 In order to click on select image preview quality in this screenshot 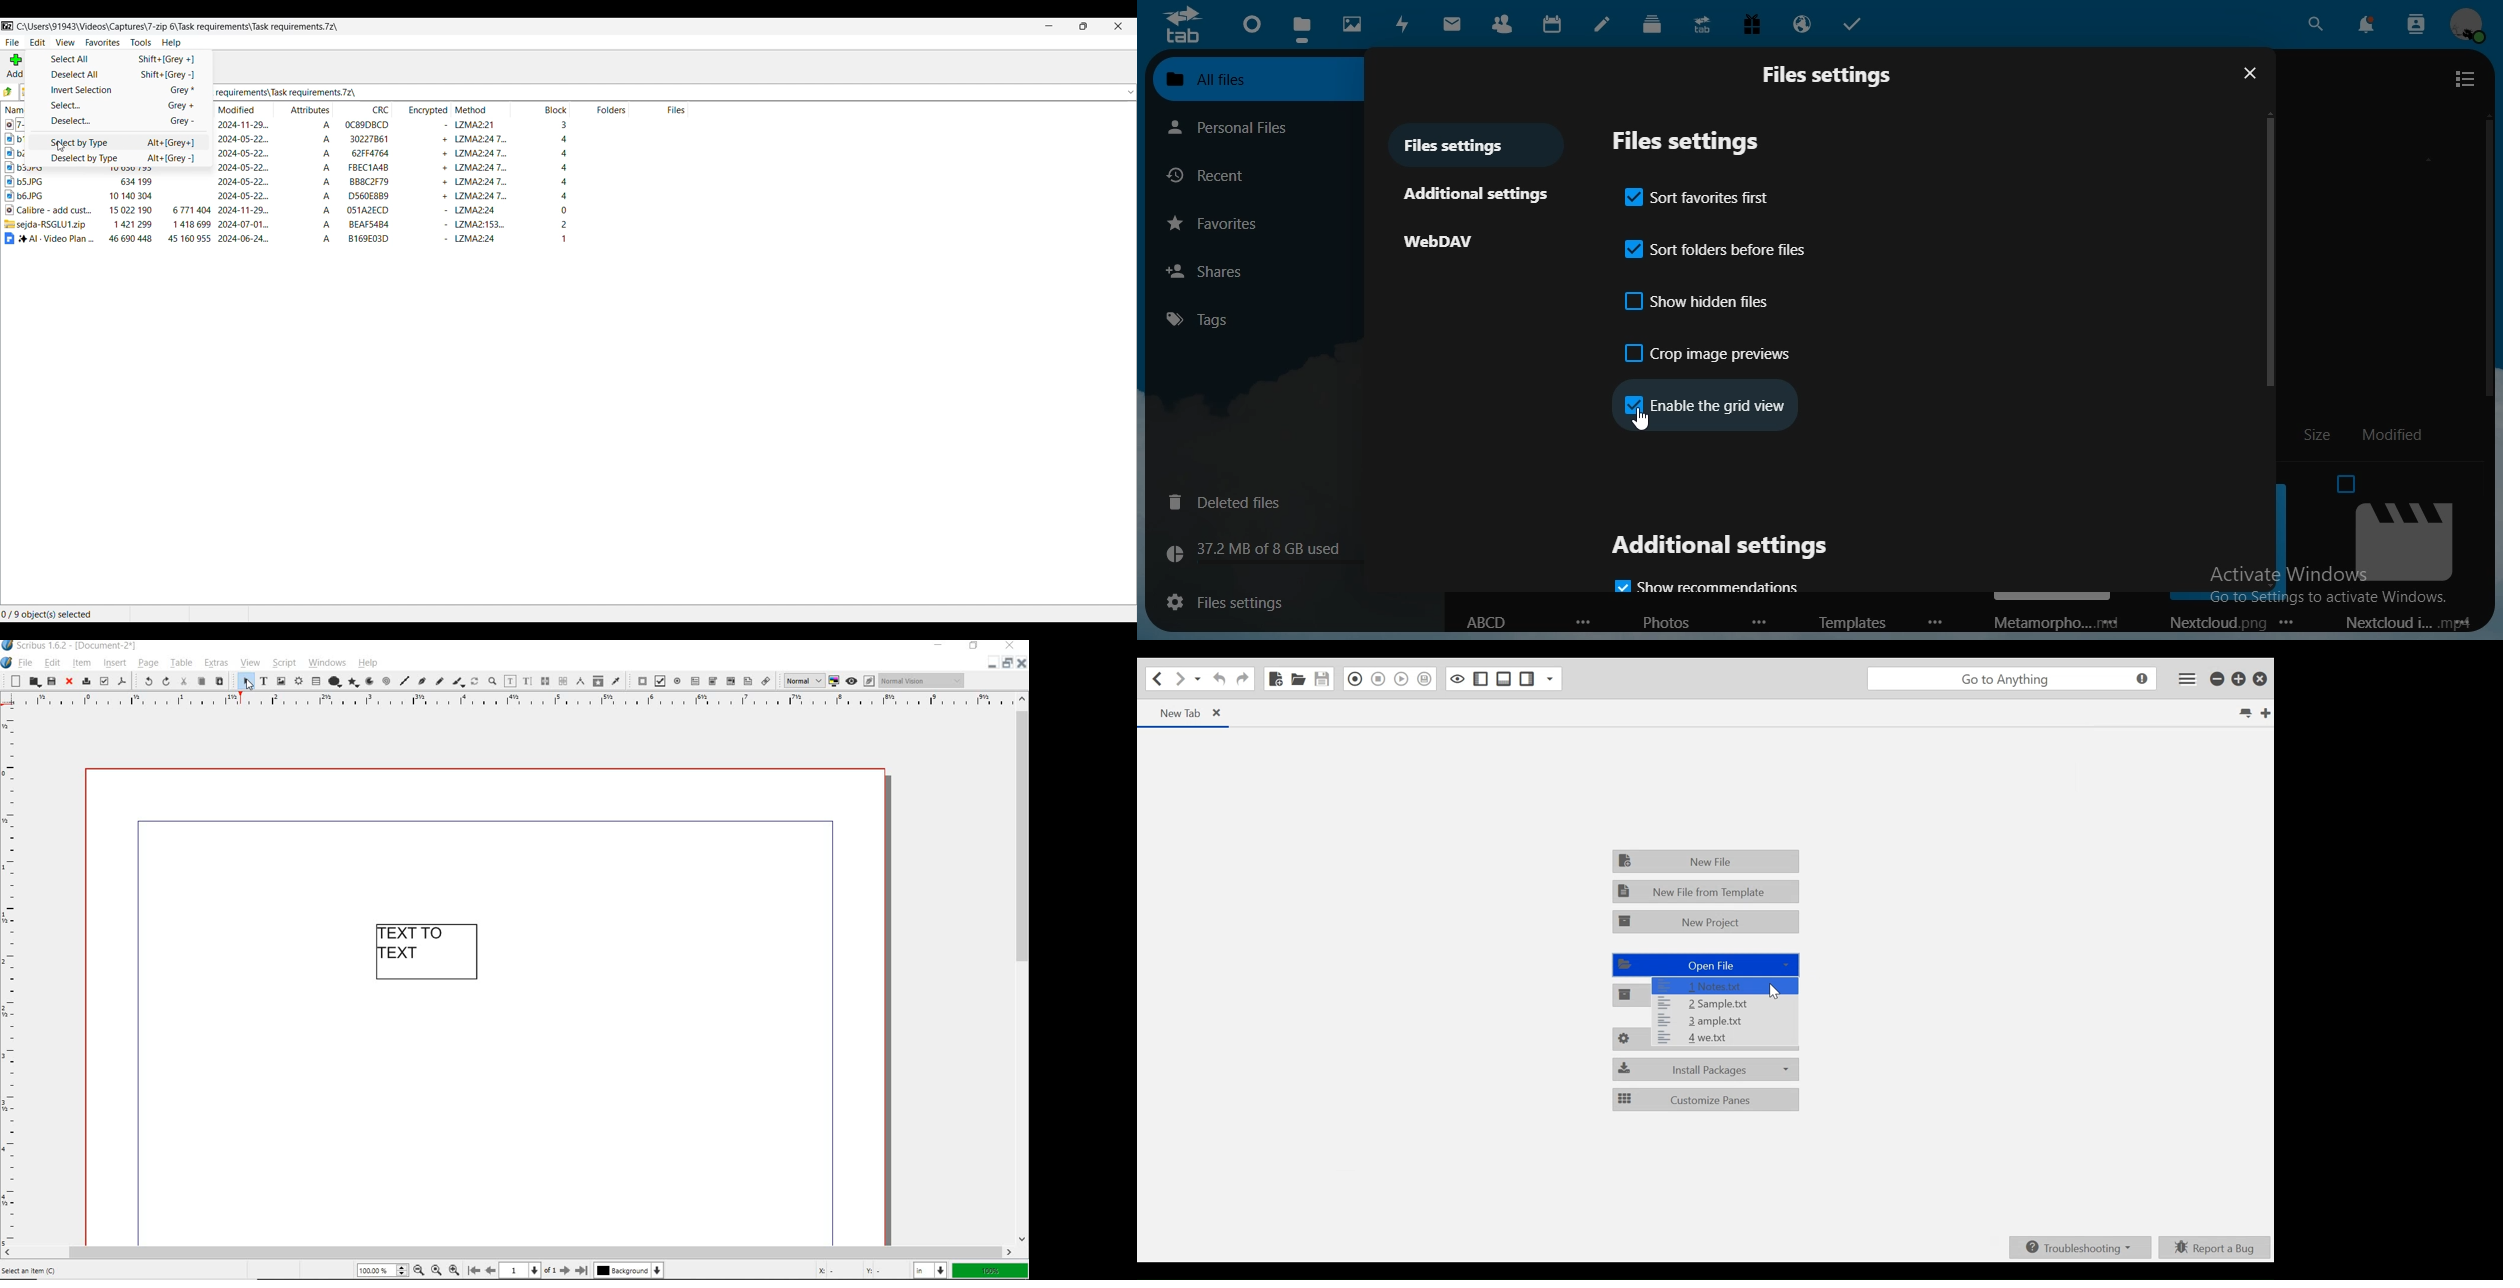, I will do `click(802, 680)`.